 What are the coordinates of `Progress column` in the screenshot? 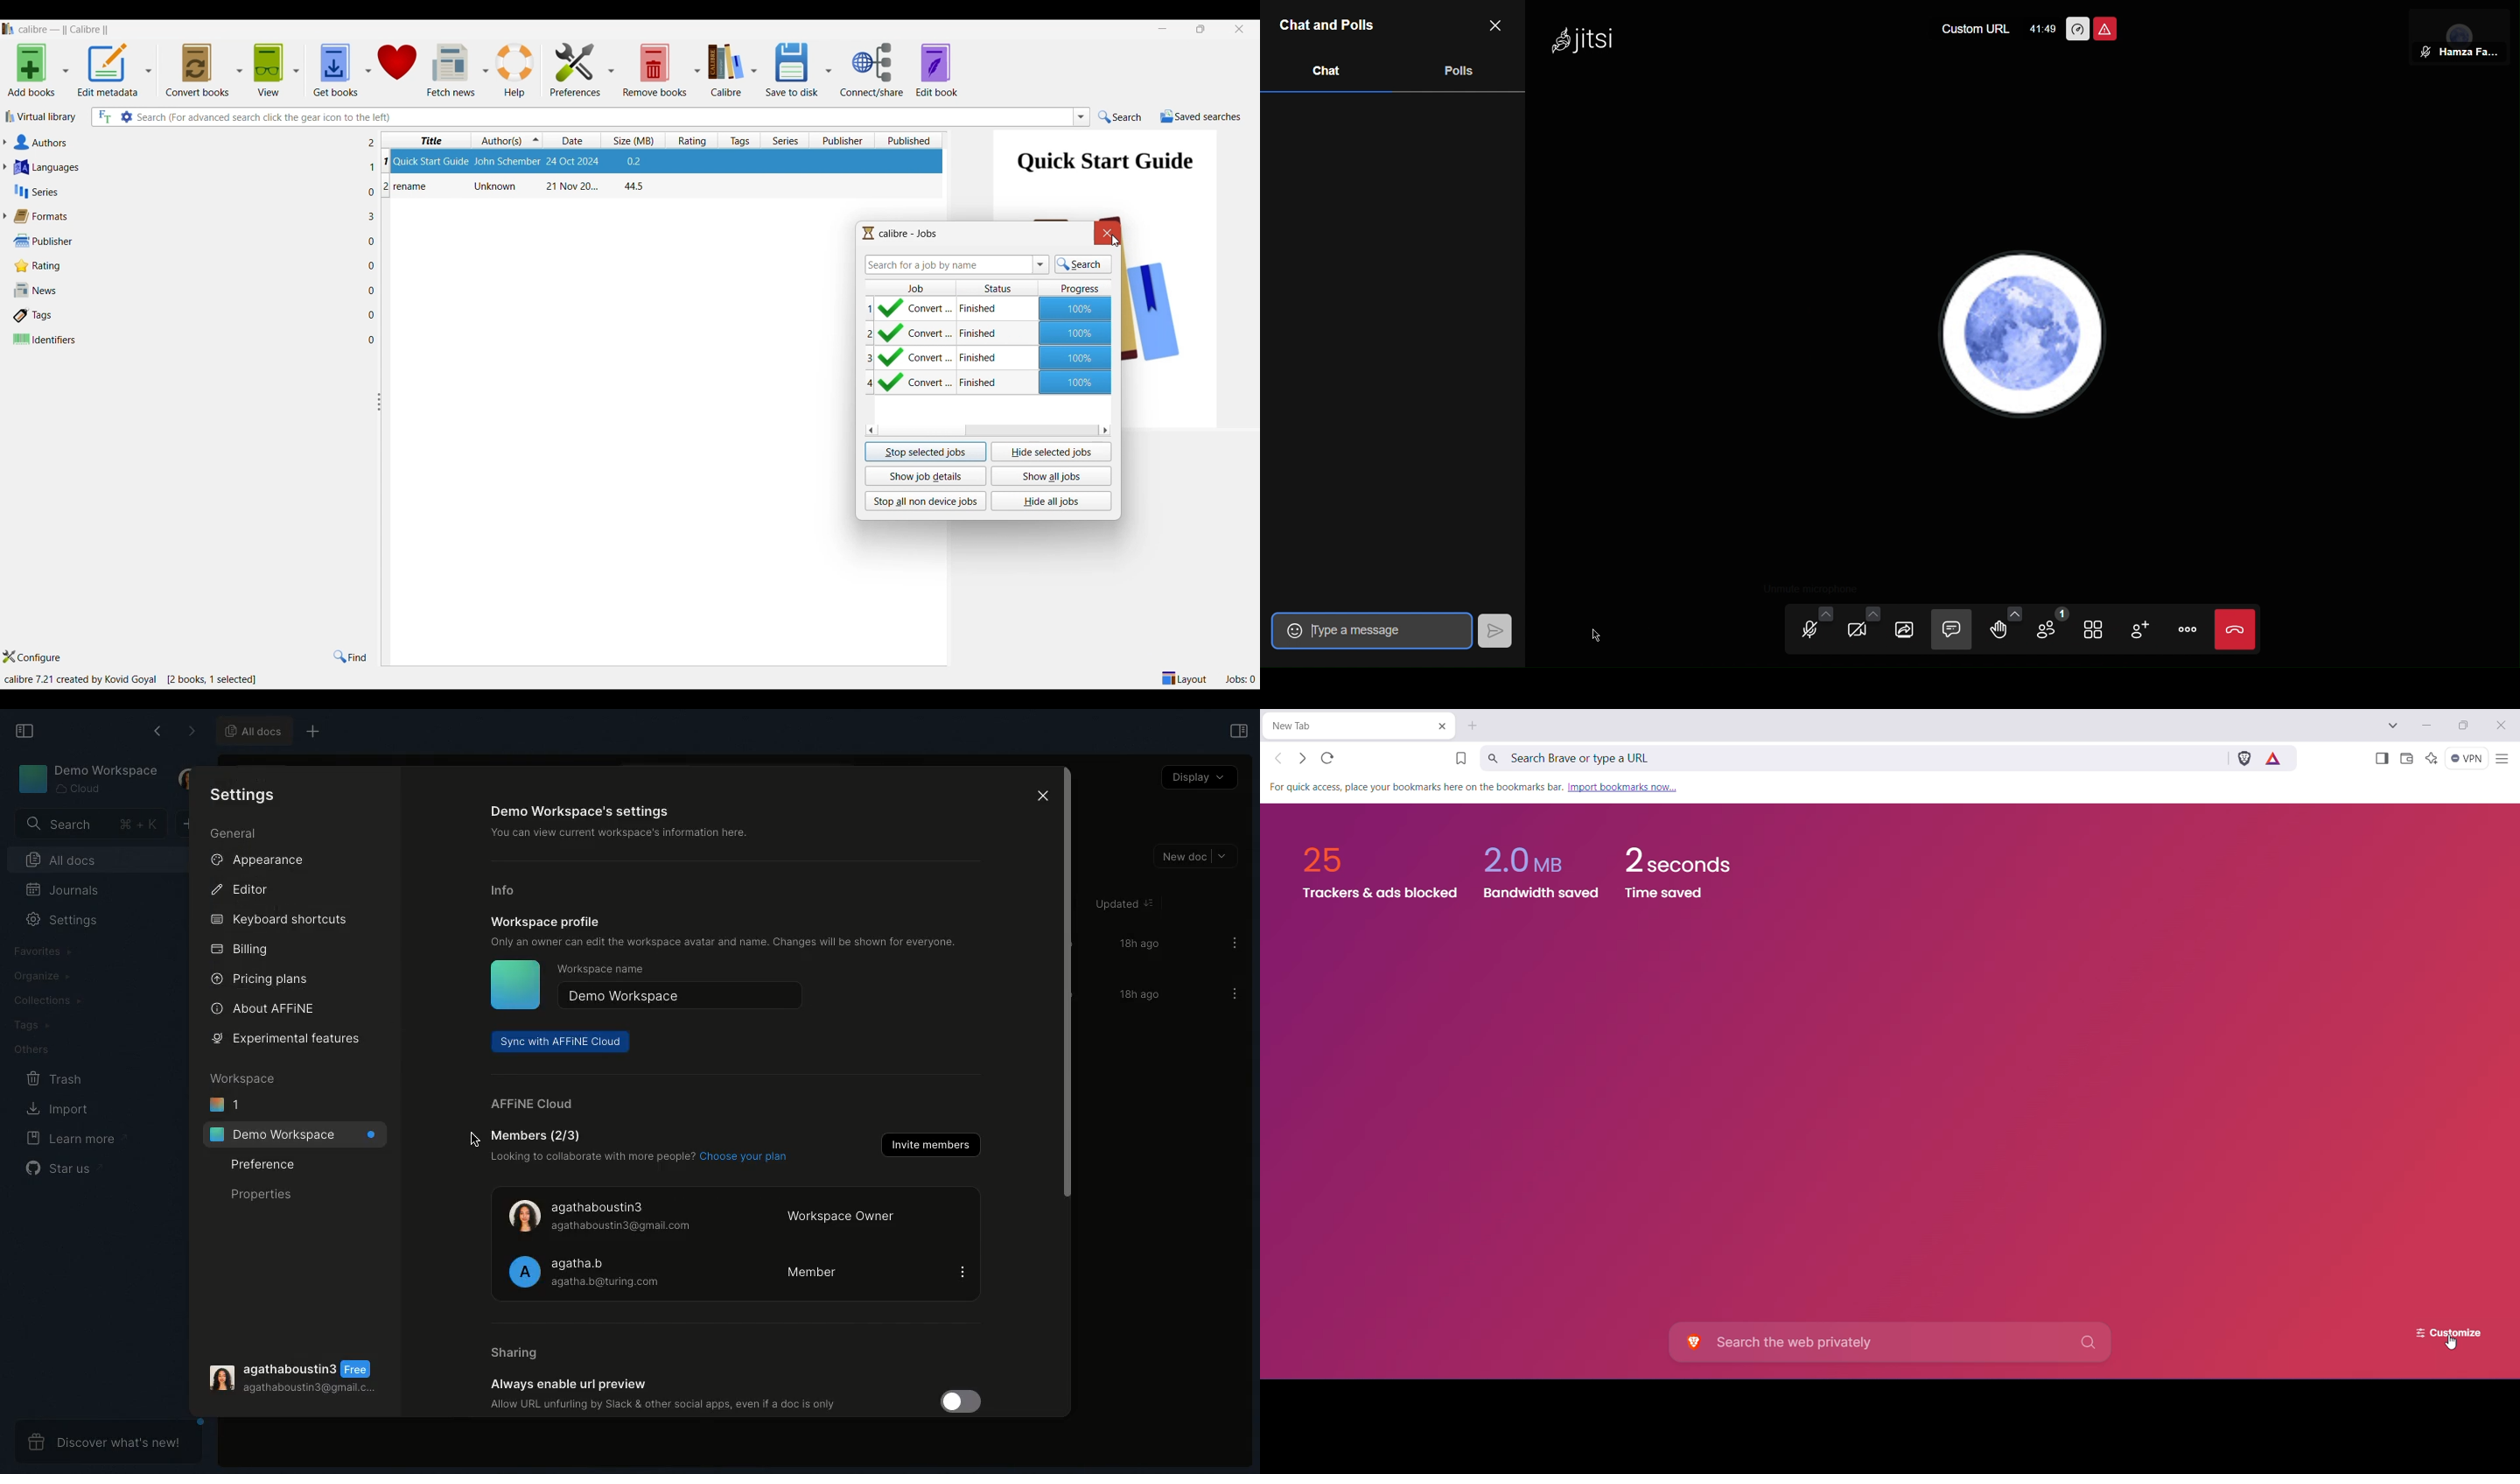 It's located at (1075, 288).